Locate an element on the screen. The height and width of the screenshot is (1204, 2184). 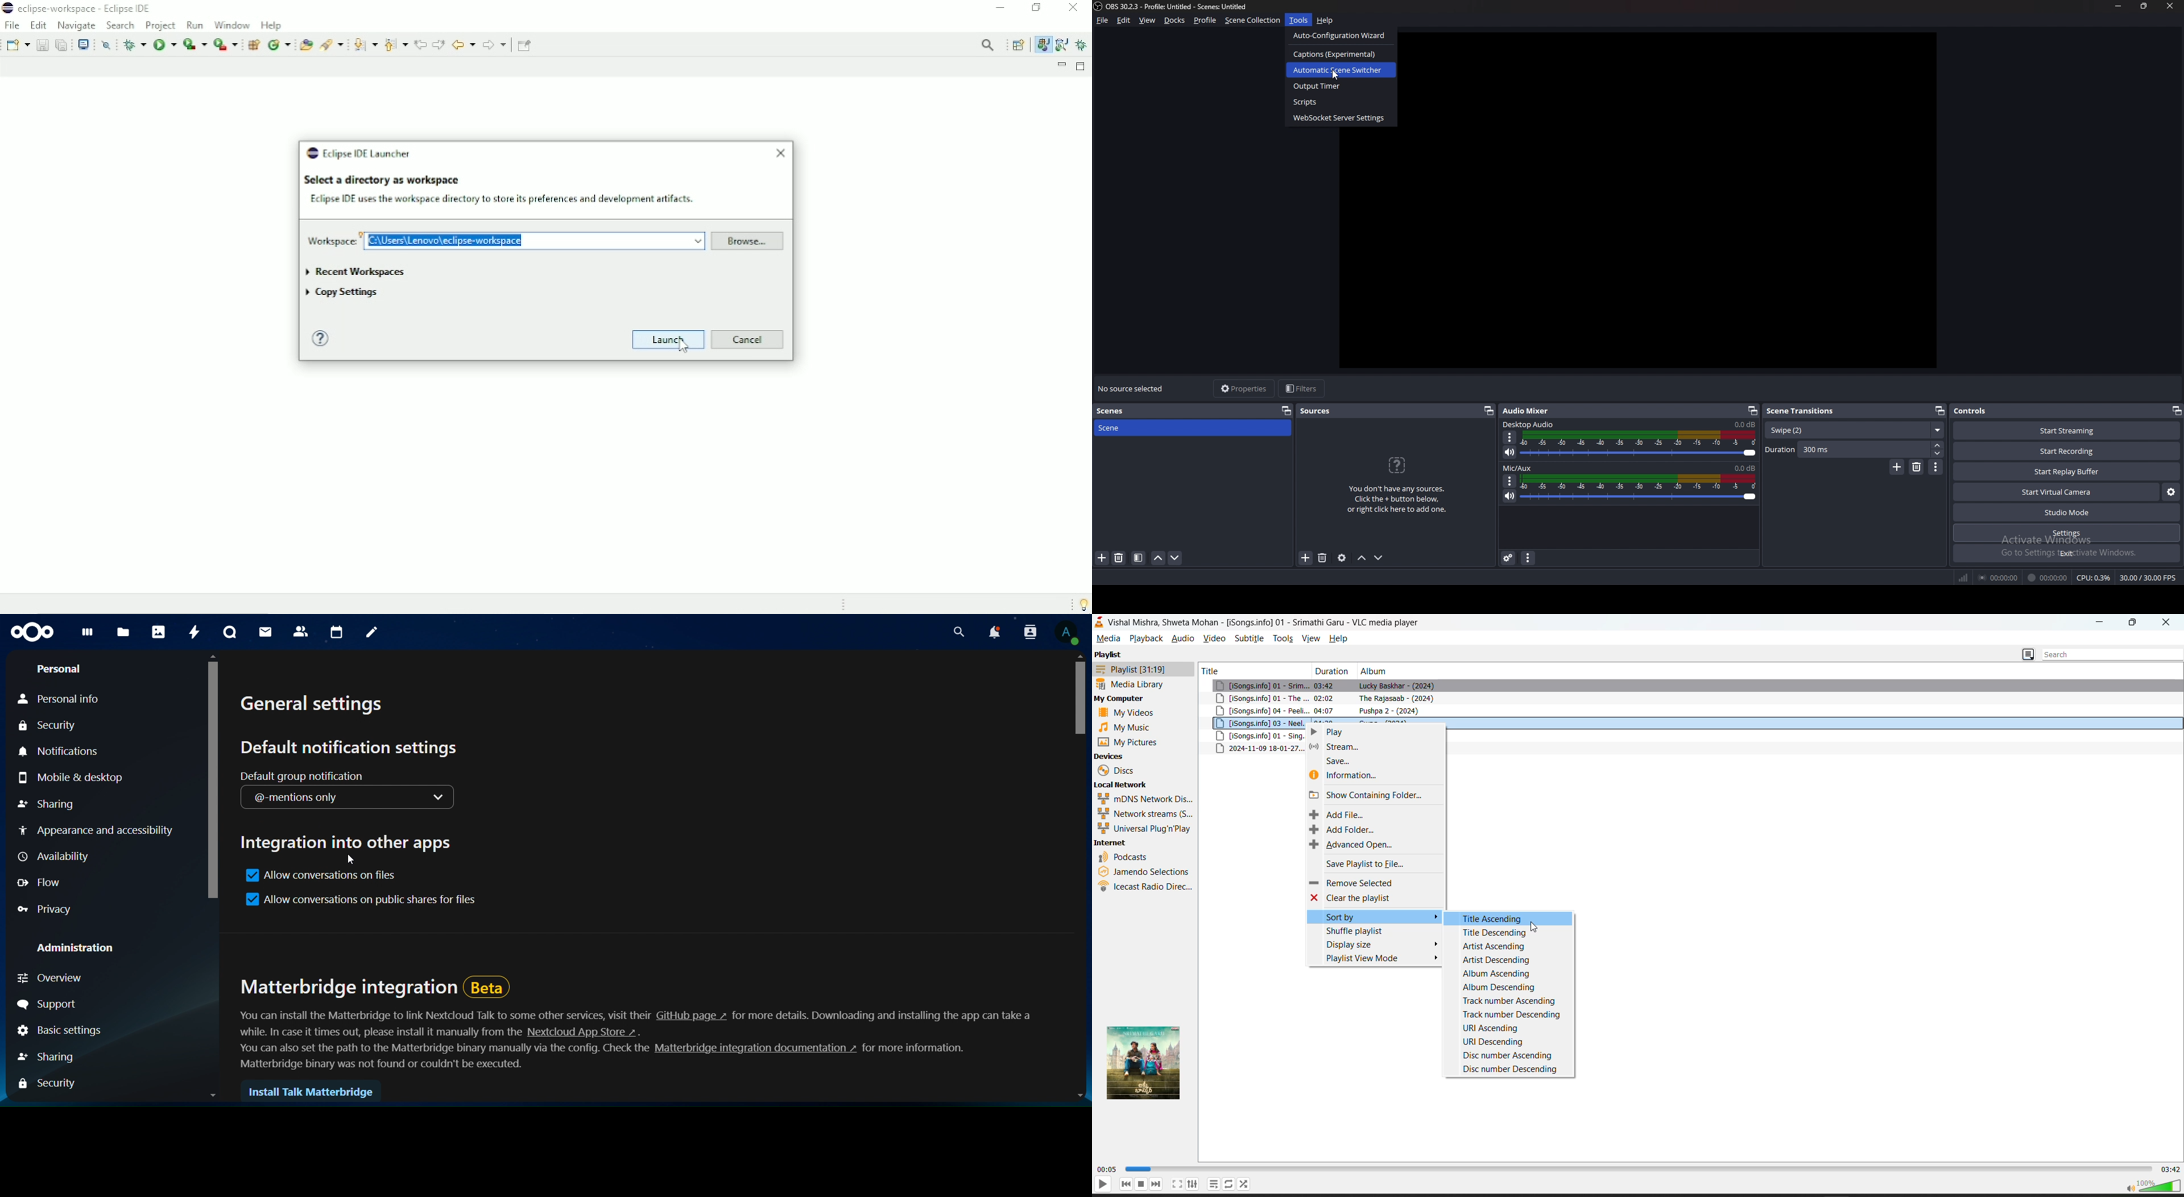
integration into other apps is located at coordinates (346, 842).